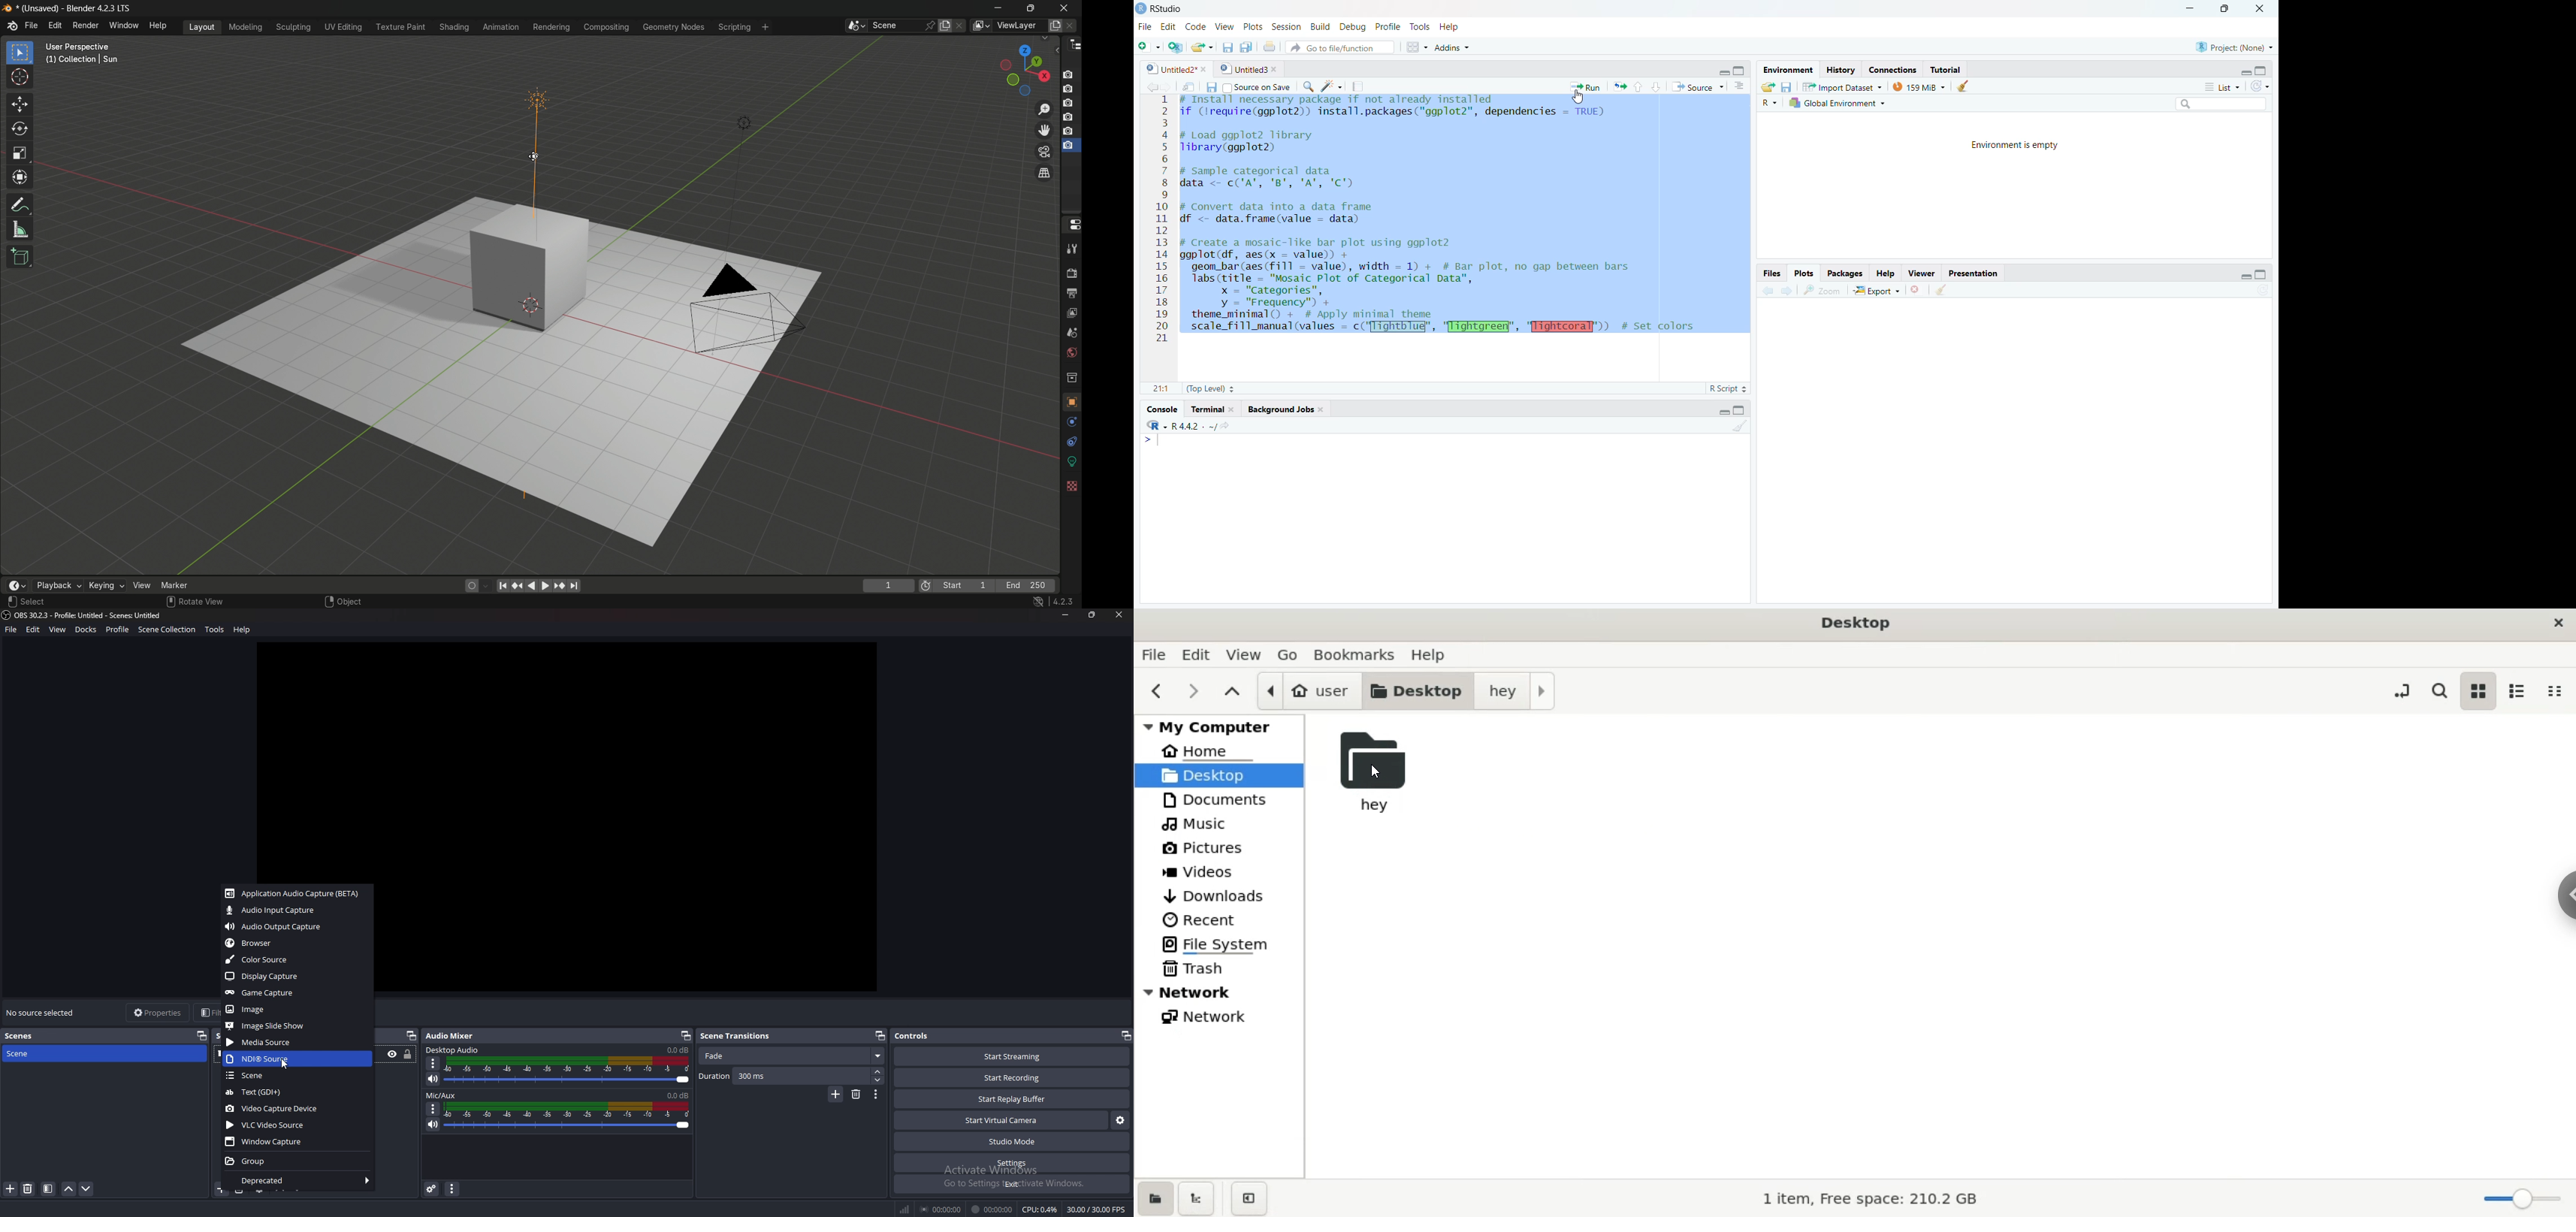 This screenshot has height=1232, width=2576. What do you see at coordinates (83, 615) in the screenshot?
I see `file name` at bounding box center [83, 615].